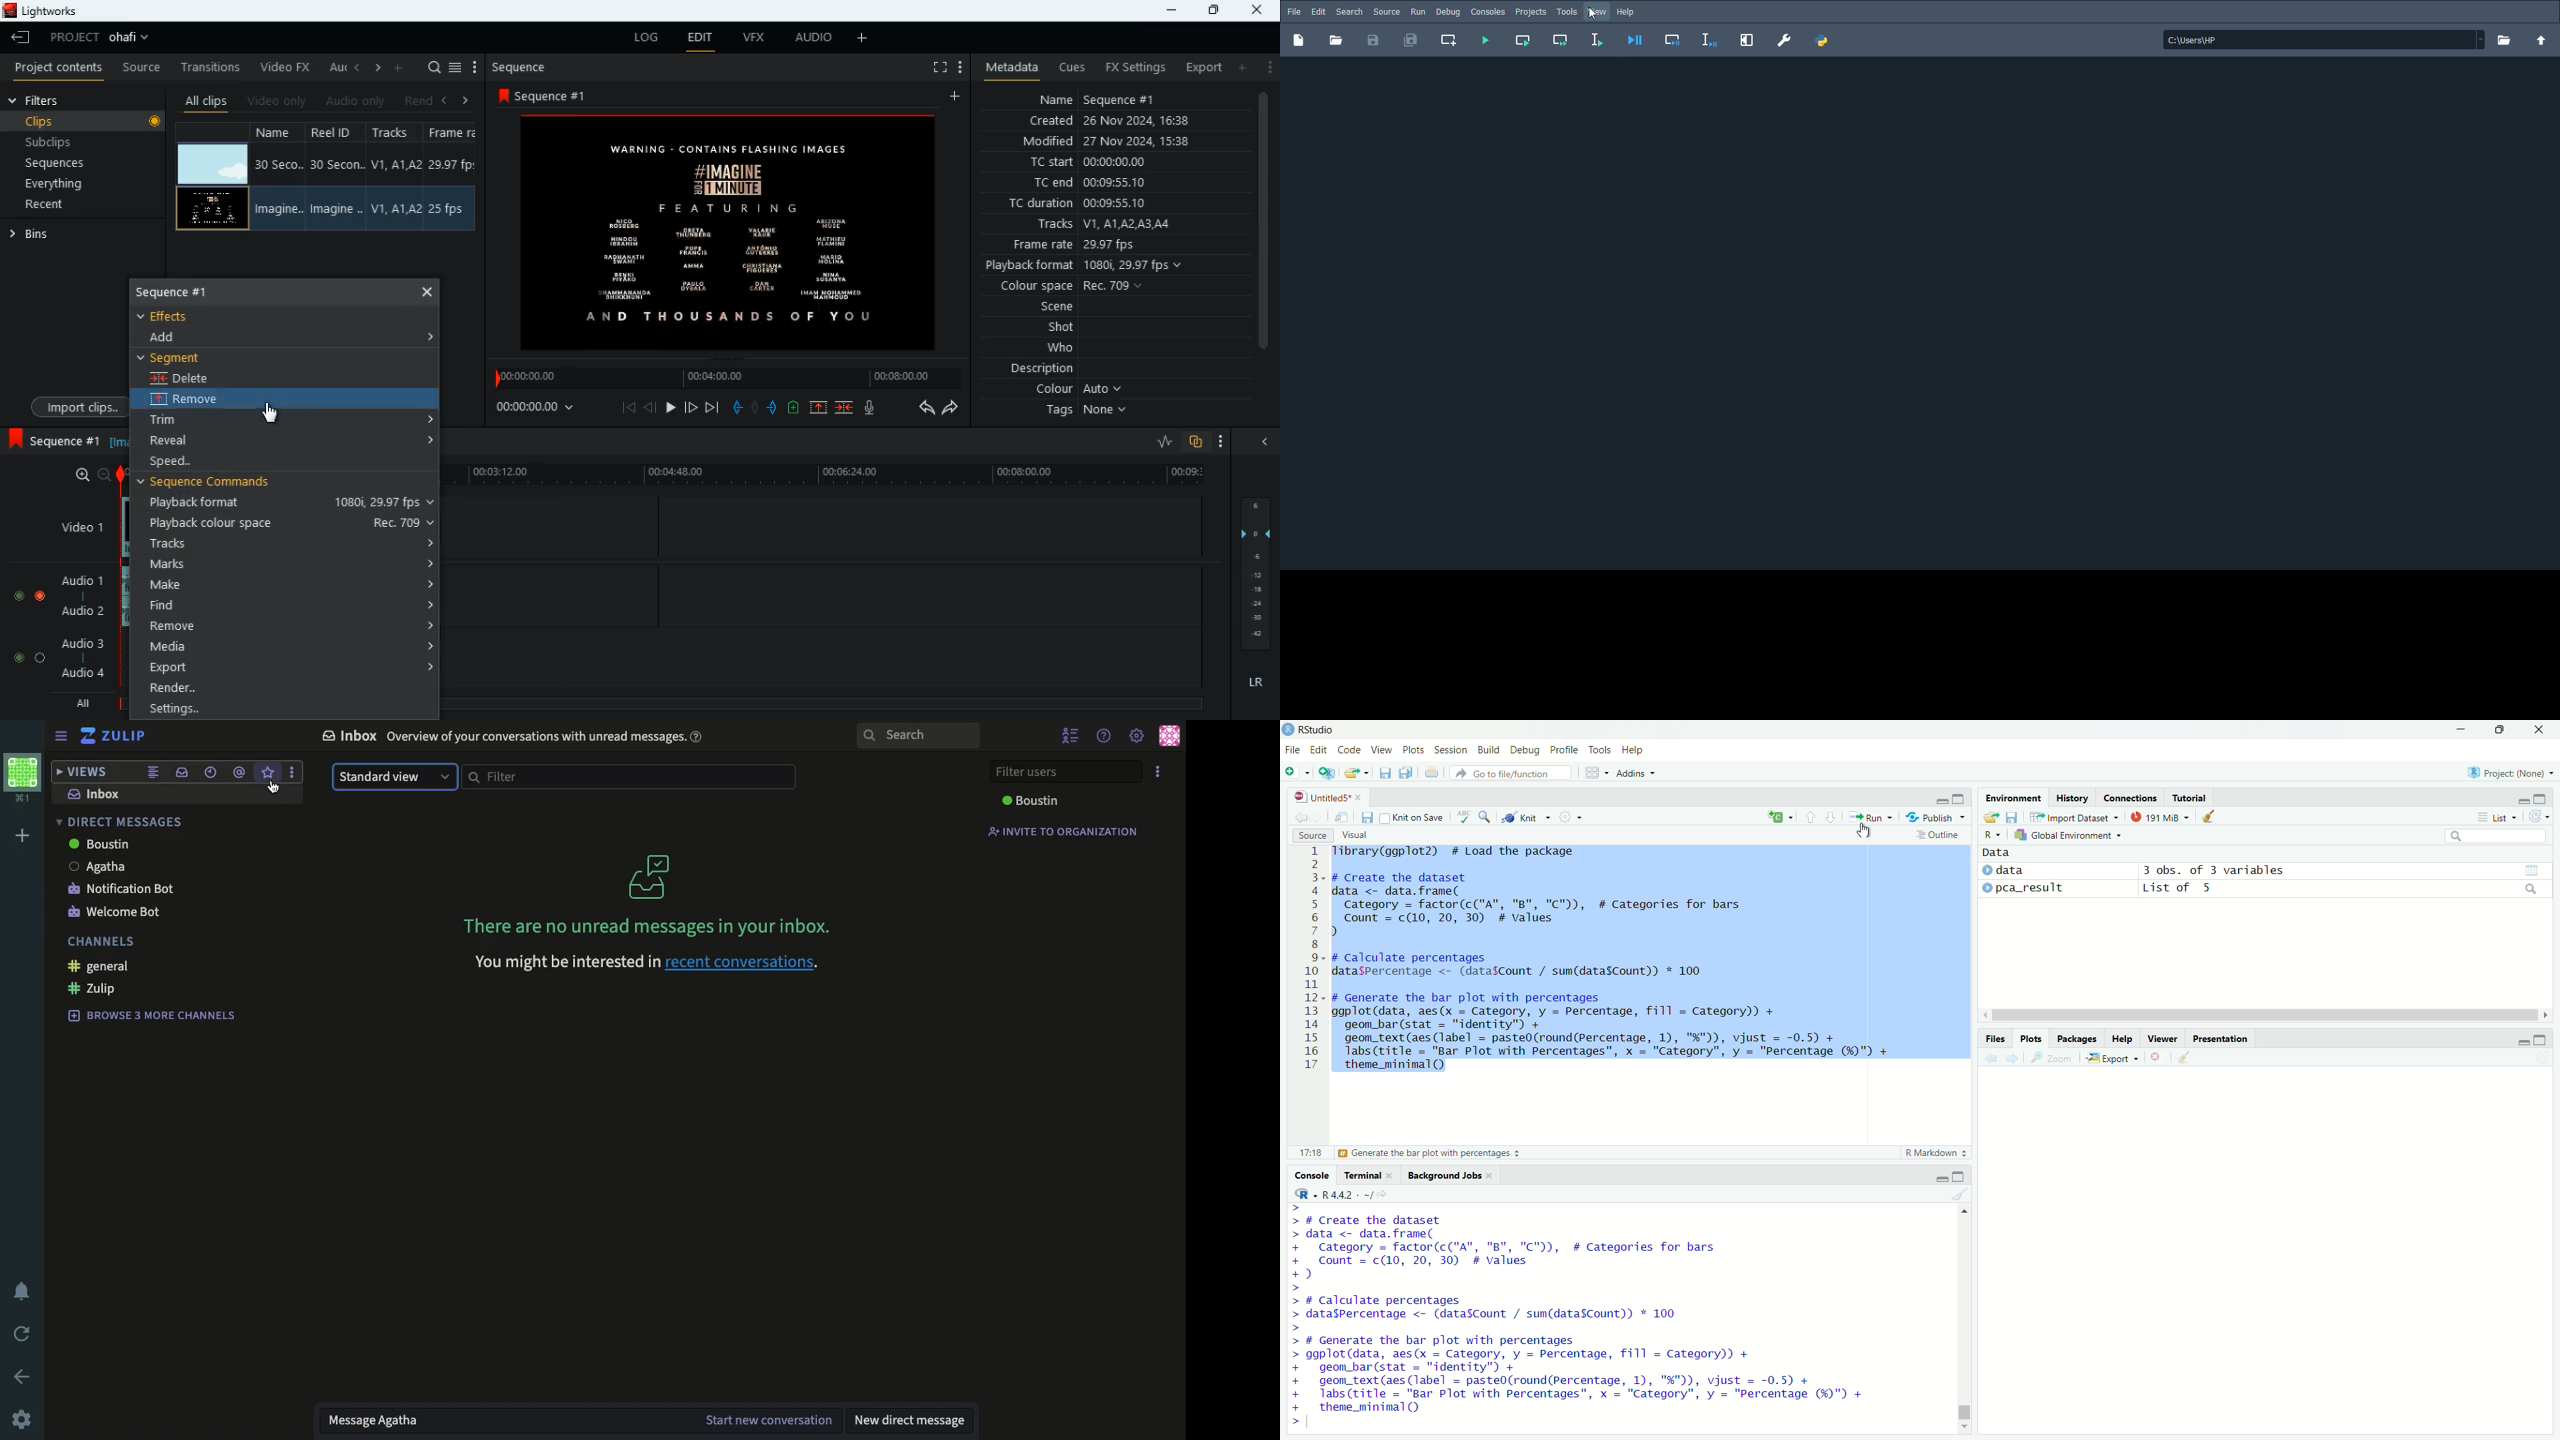 The image size is (2576, 1456). I want to click on ratio, so click(1166, 441).